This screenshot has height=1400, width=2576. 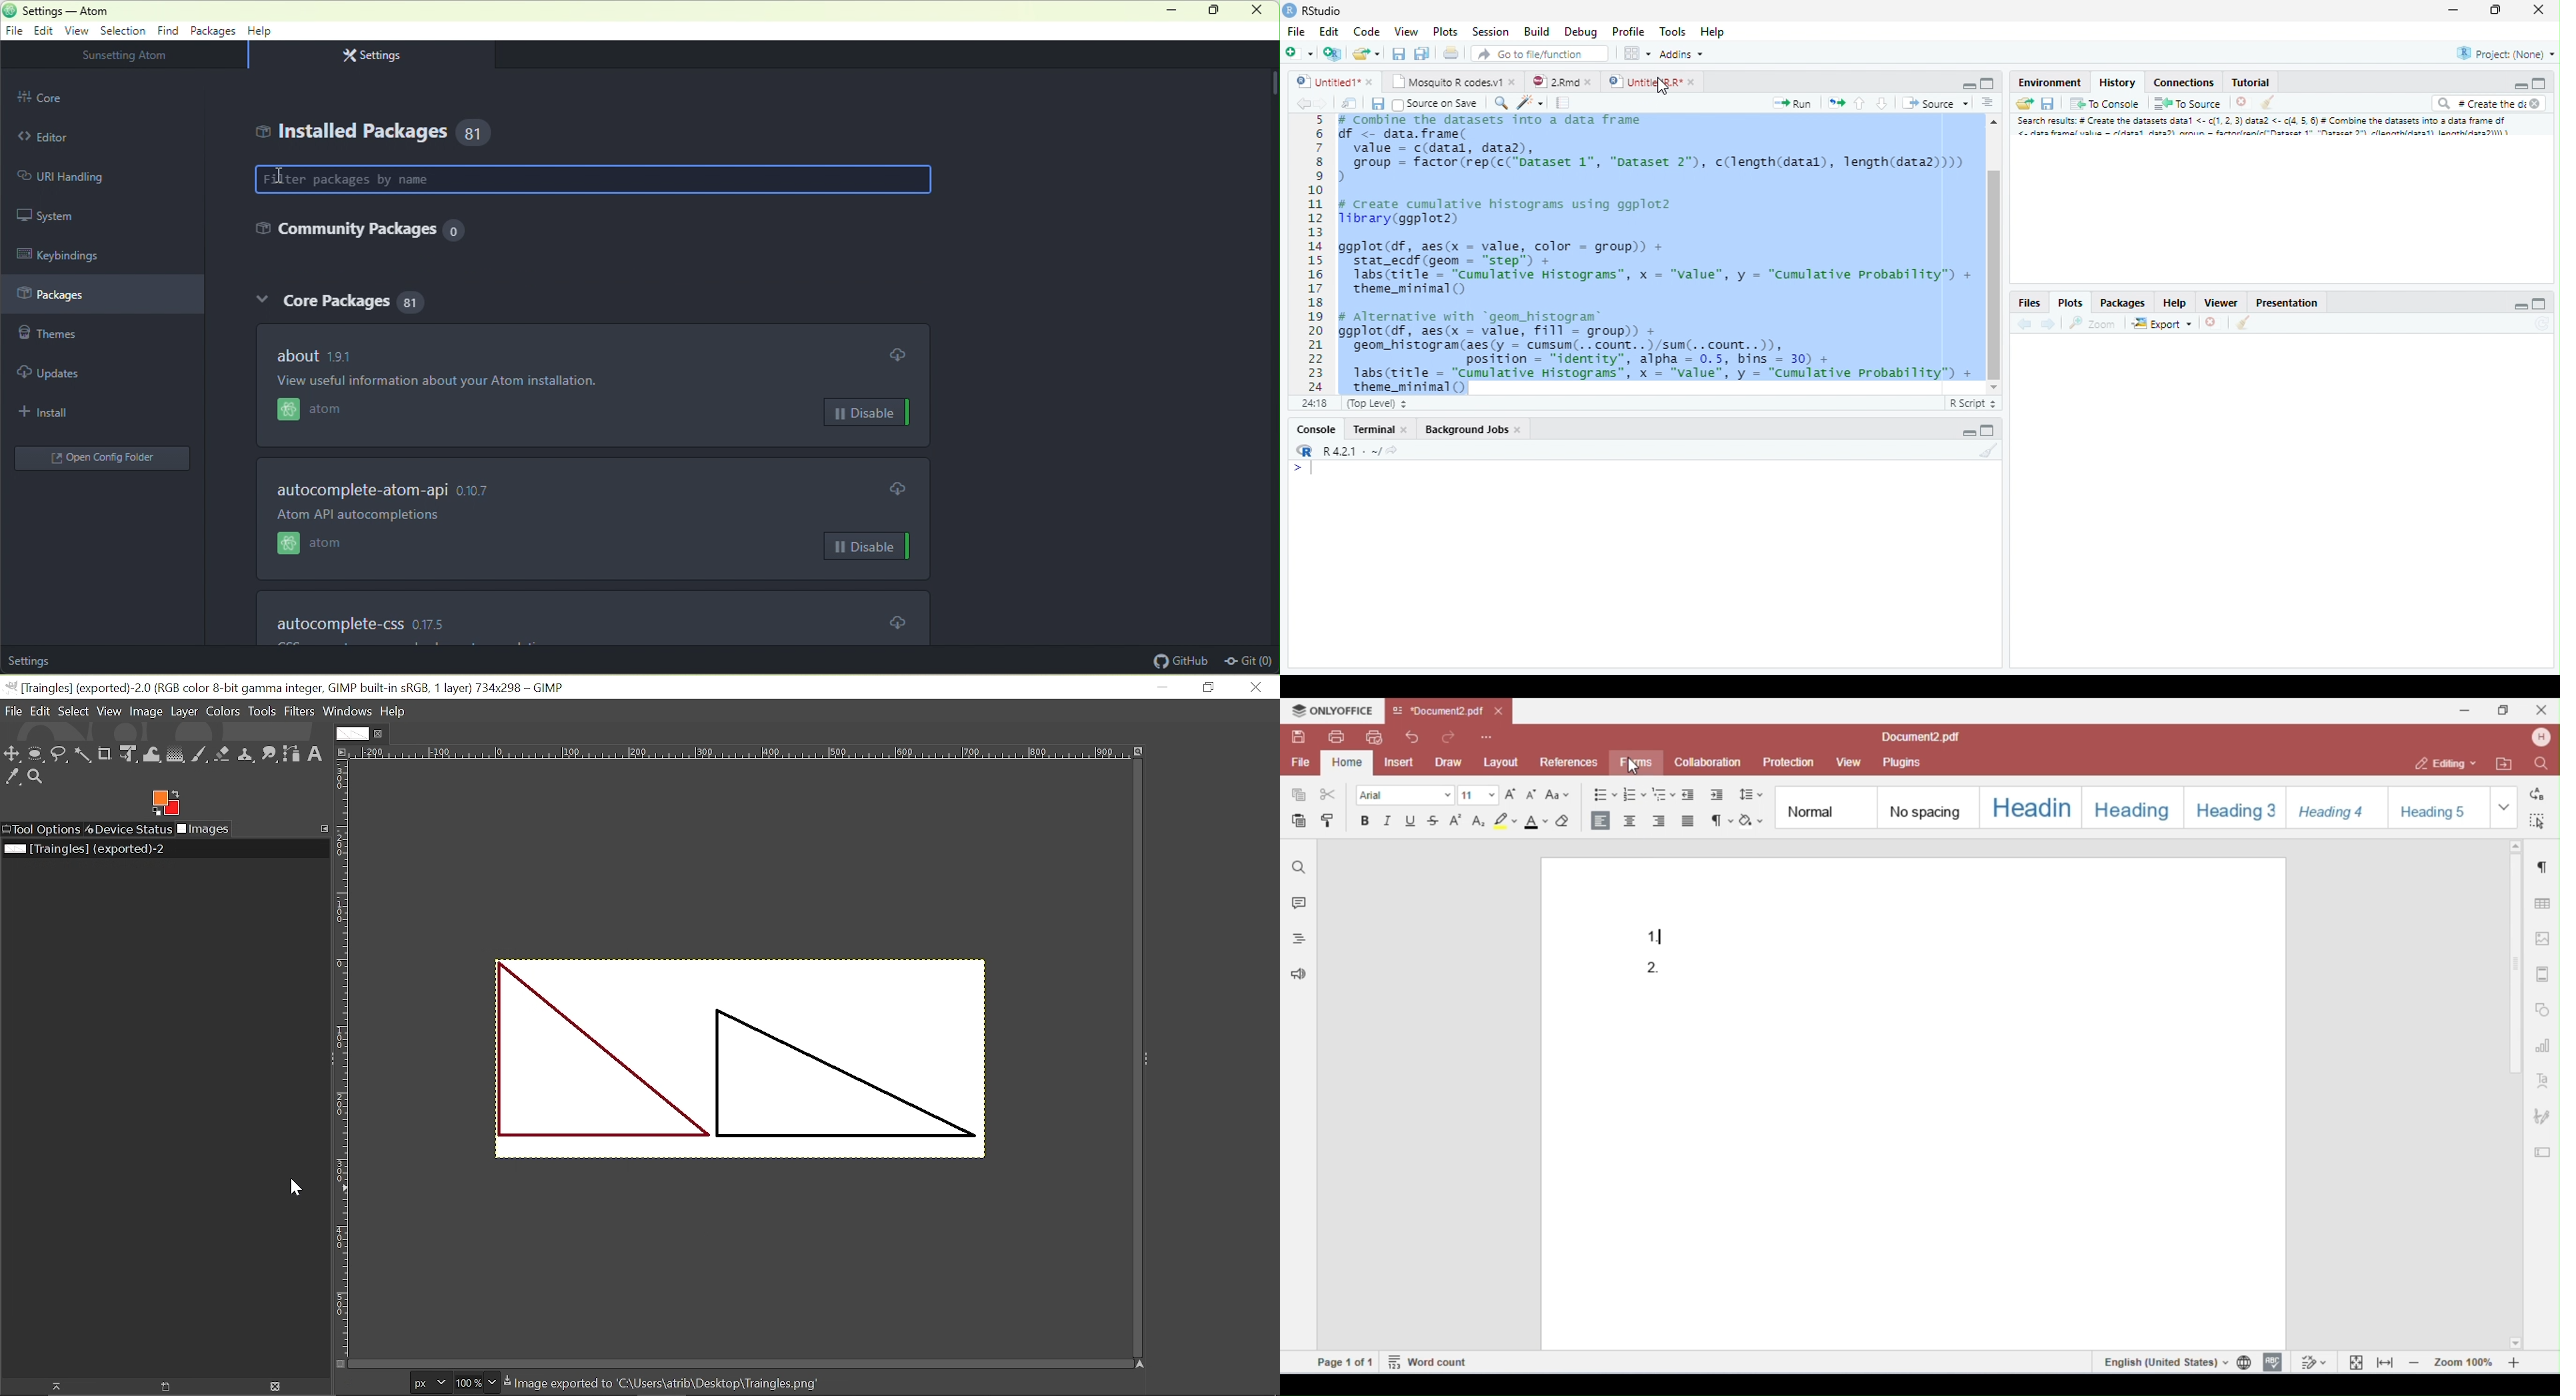 I want to click on Console, so click(x=1319, y=429).